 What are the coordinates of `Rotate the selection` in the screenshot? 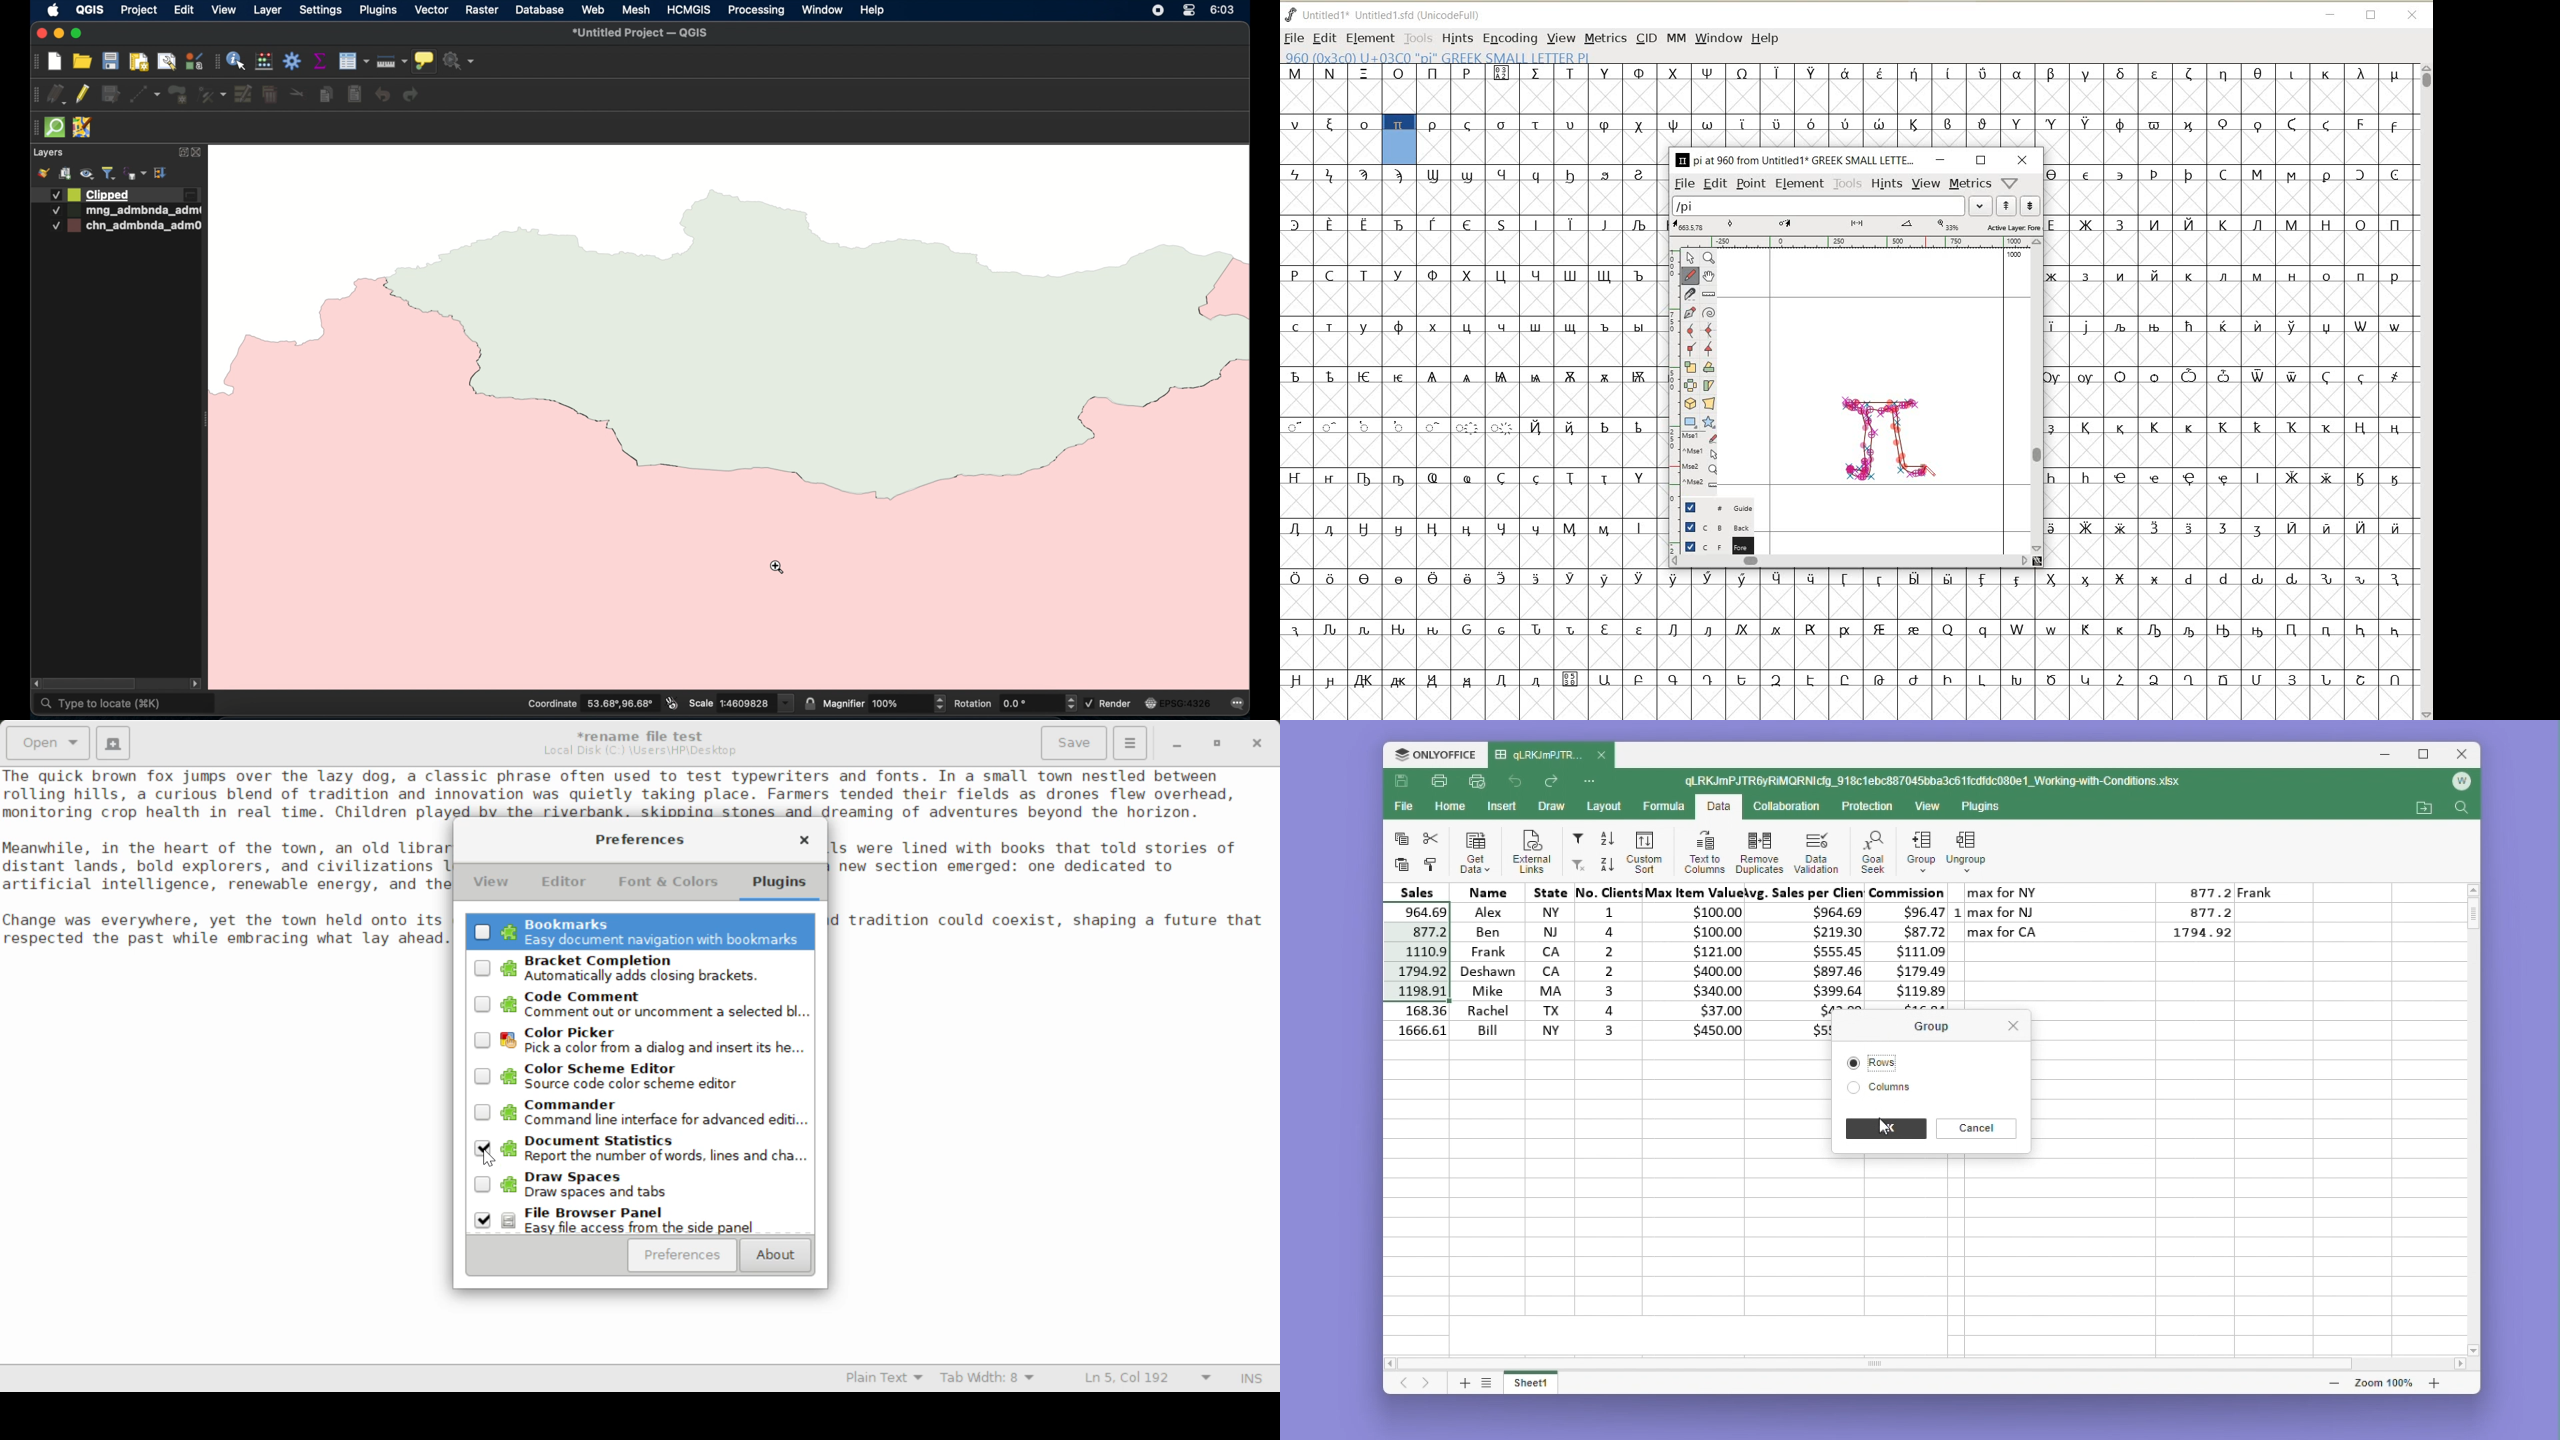 It's located at (1709, 367).